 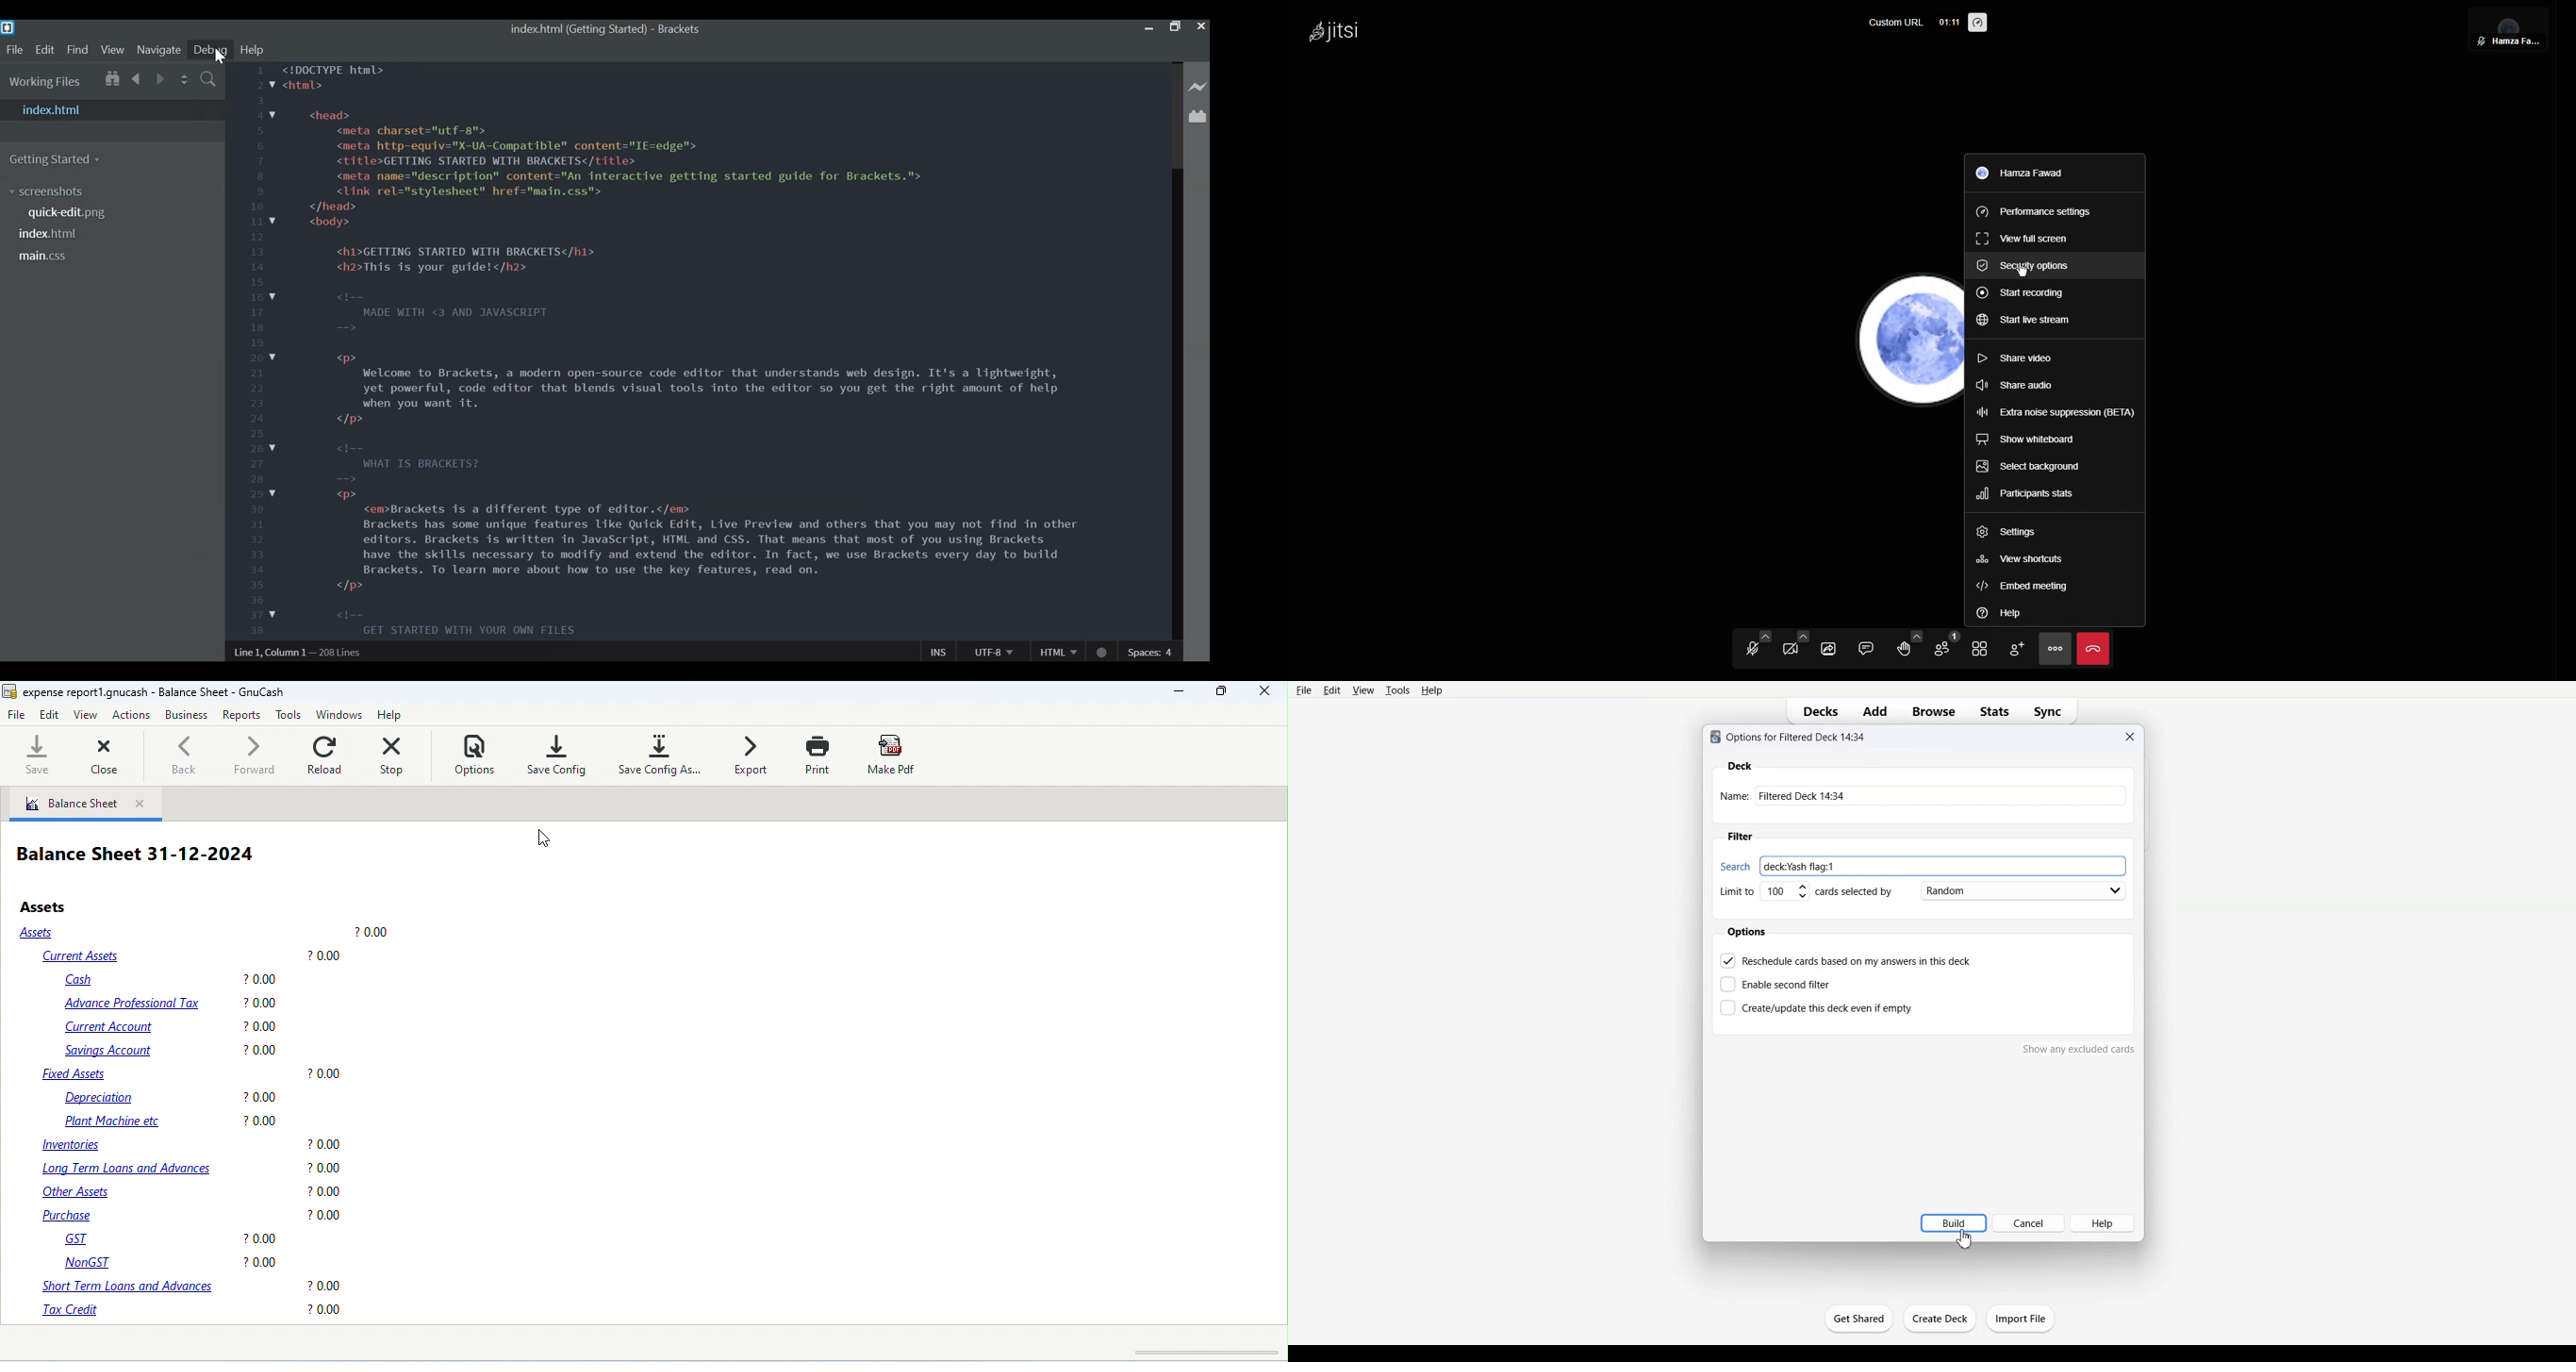 What do you see at coordinates (1304, 690) in the screenshot?
I see `File` at bounding box center [1304, 690].